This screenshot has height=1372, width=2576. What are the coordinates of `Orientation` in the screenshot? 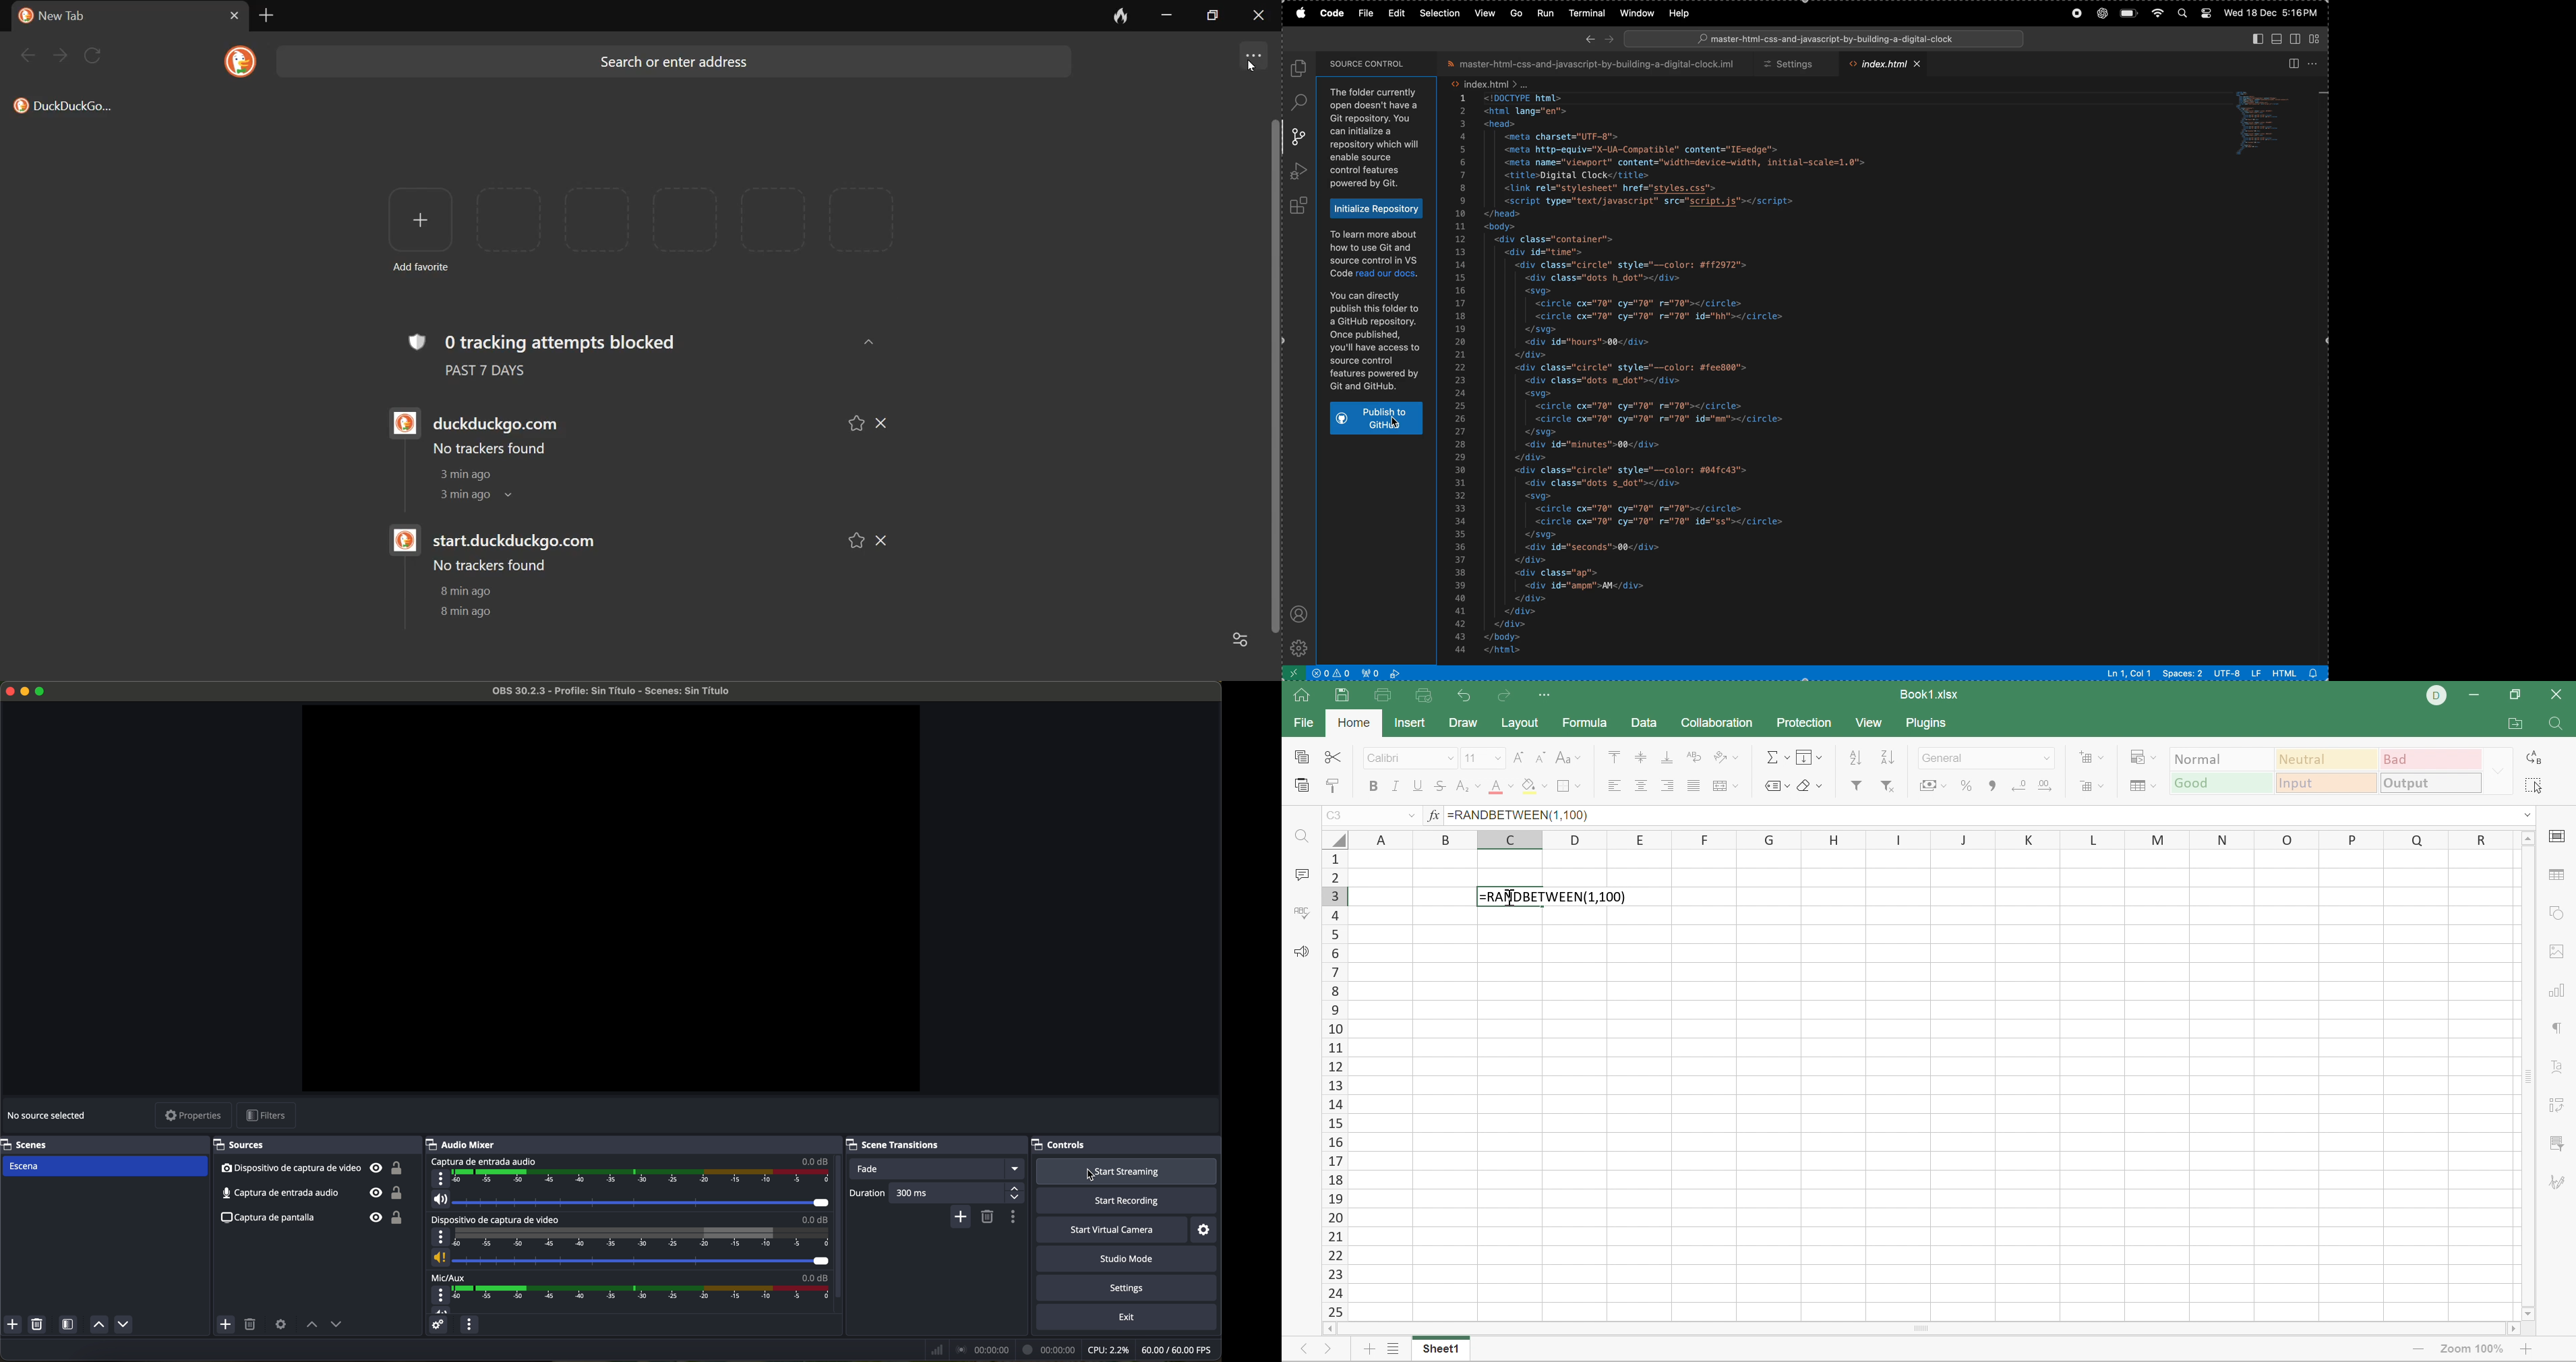 It's located at (1725, 755).